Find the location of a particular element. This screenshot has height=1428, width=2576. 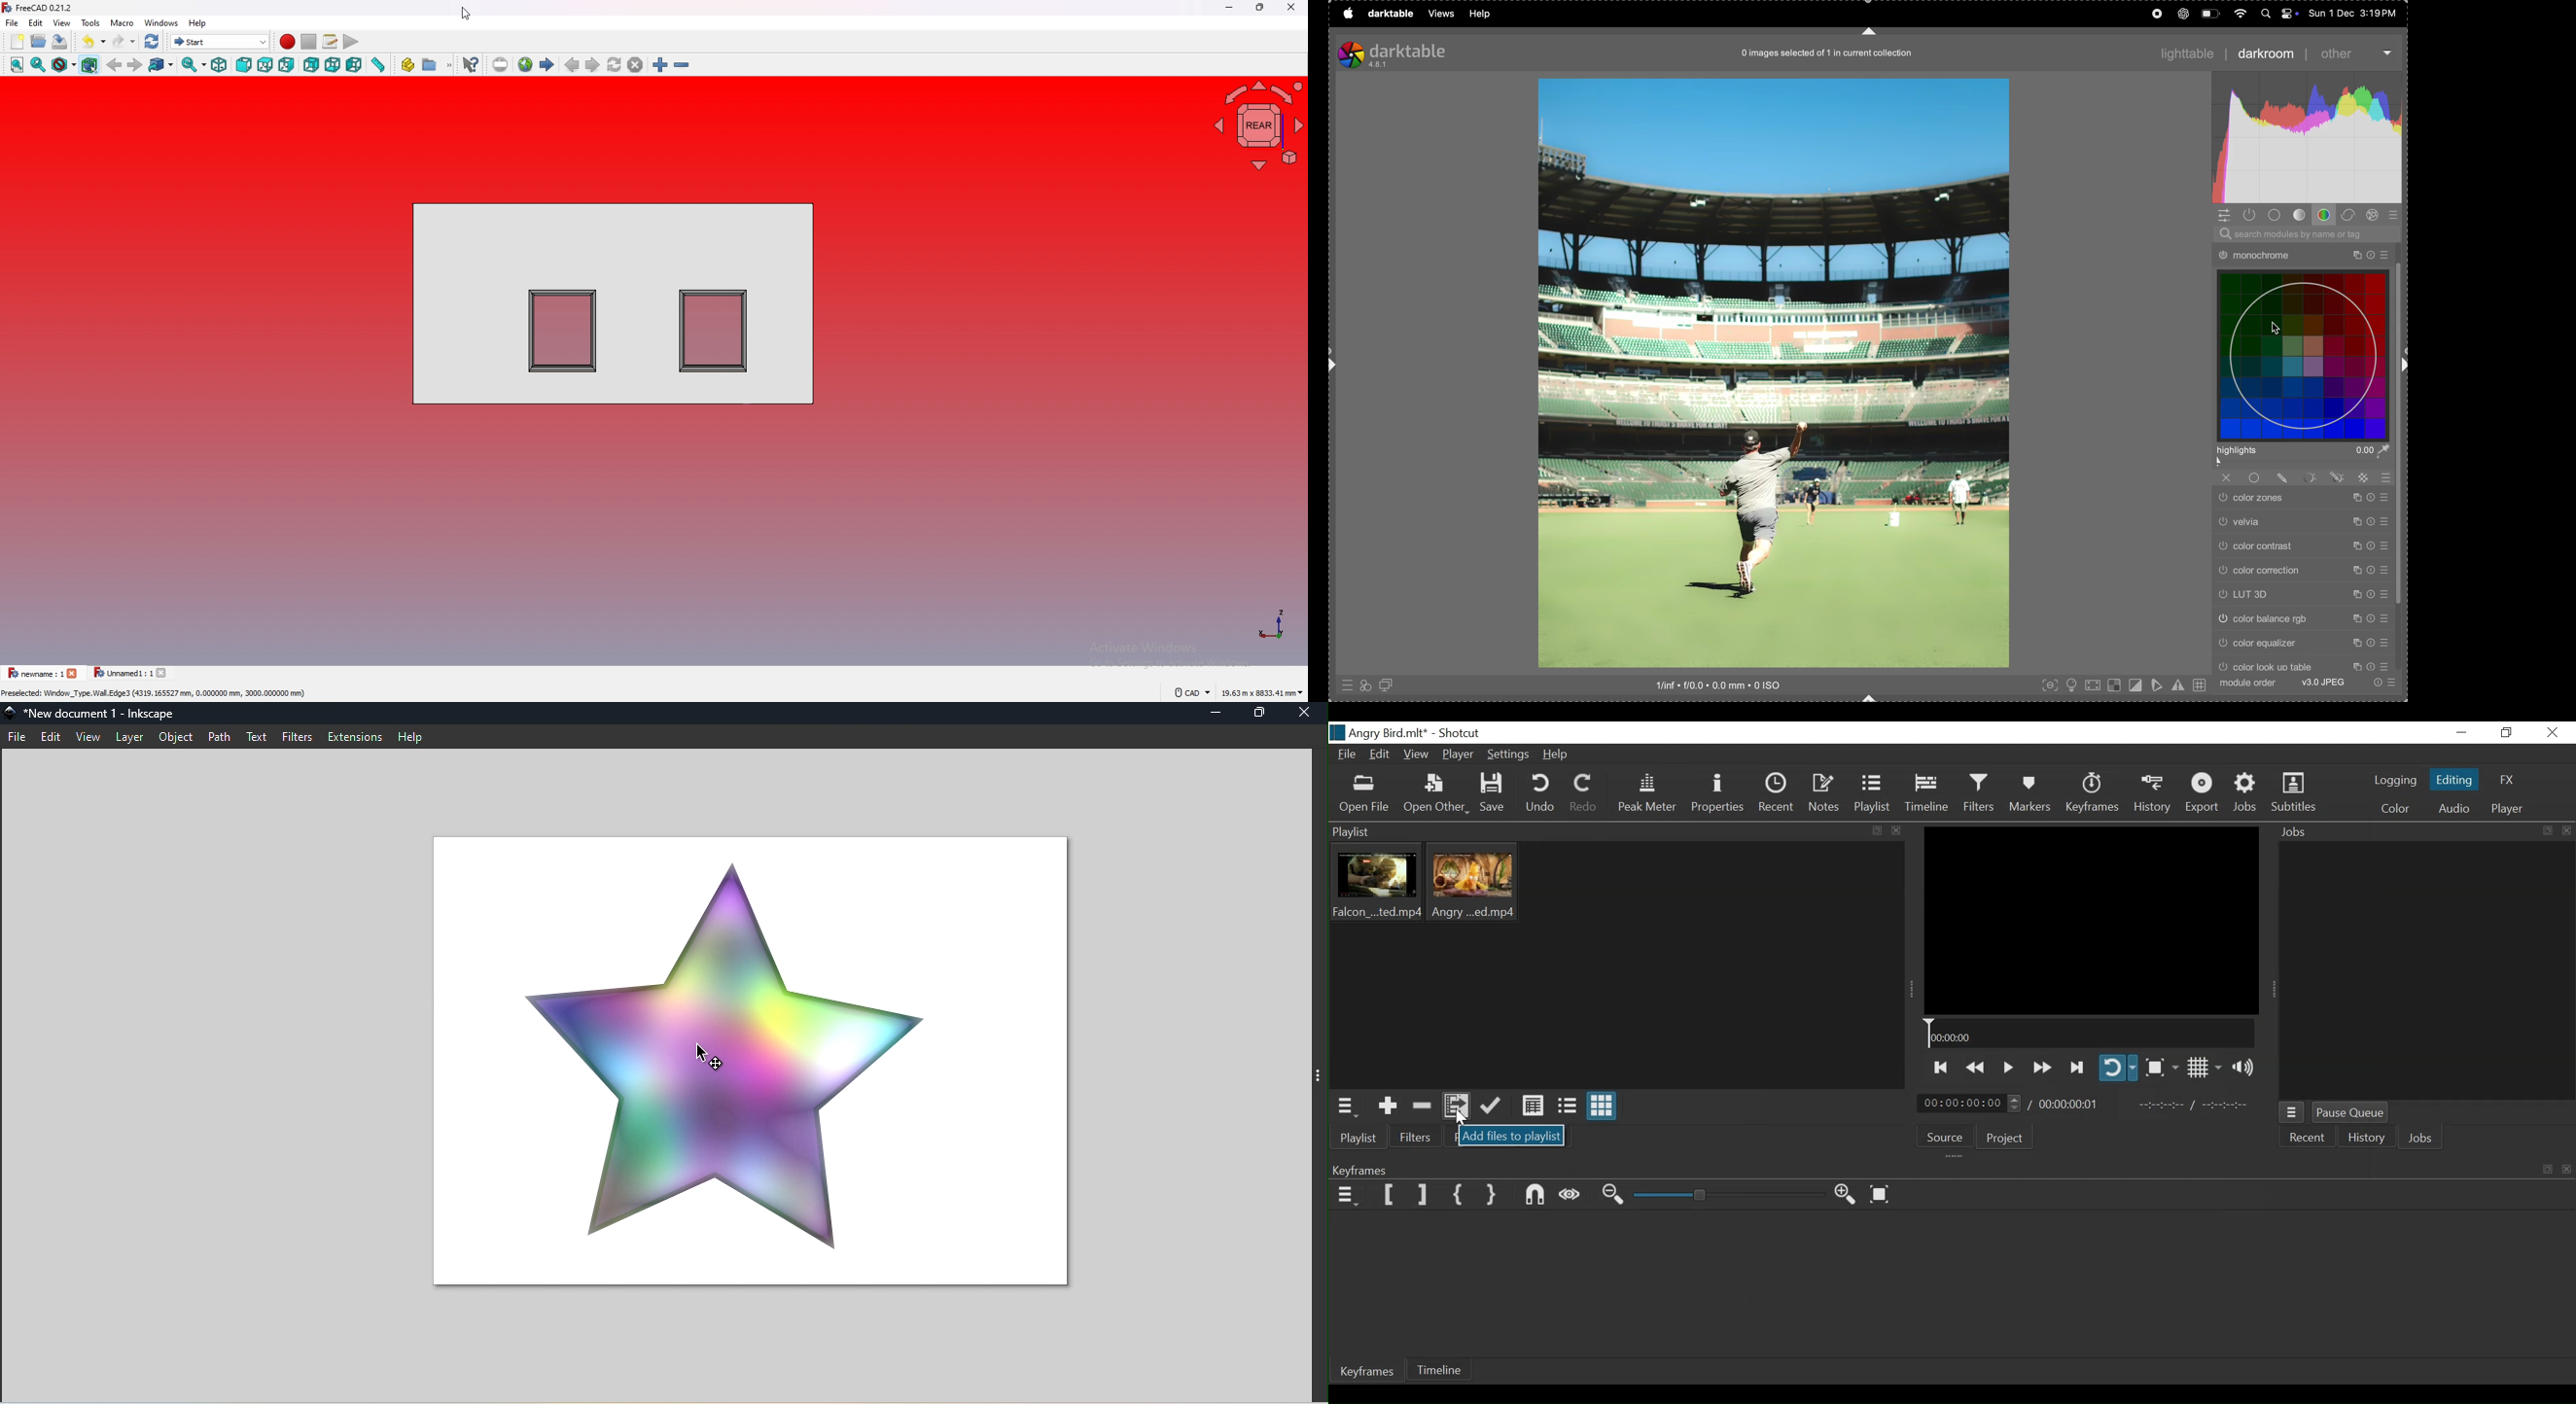

forward is located at coordinates (136, 65).